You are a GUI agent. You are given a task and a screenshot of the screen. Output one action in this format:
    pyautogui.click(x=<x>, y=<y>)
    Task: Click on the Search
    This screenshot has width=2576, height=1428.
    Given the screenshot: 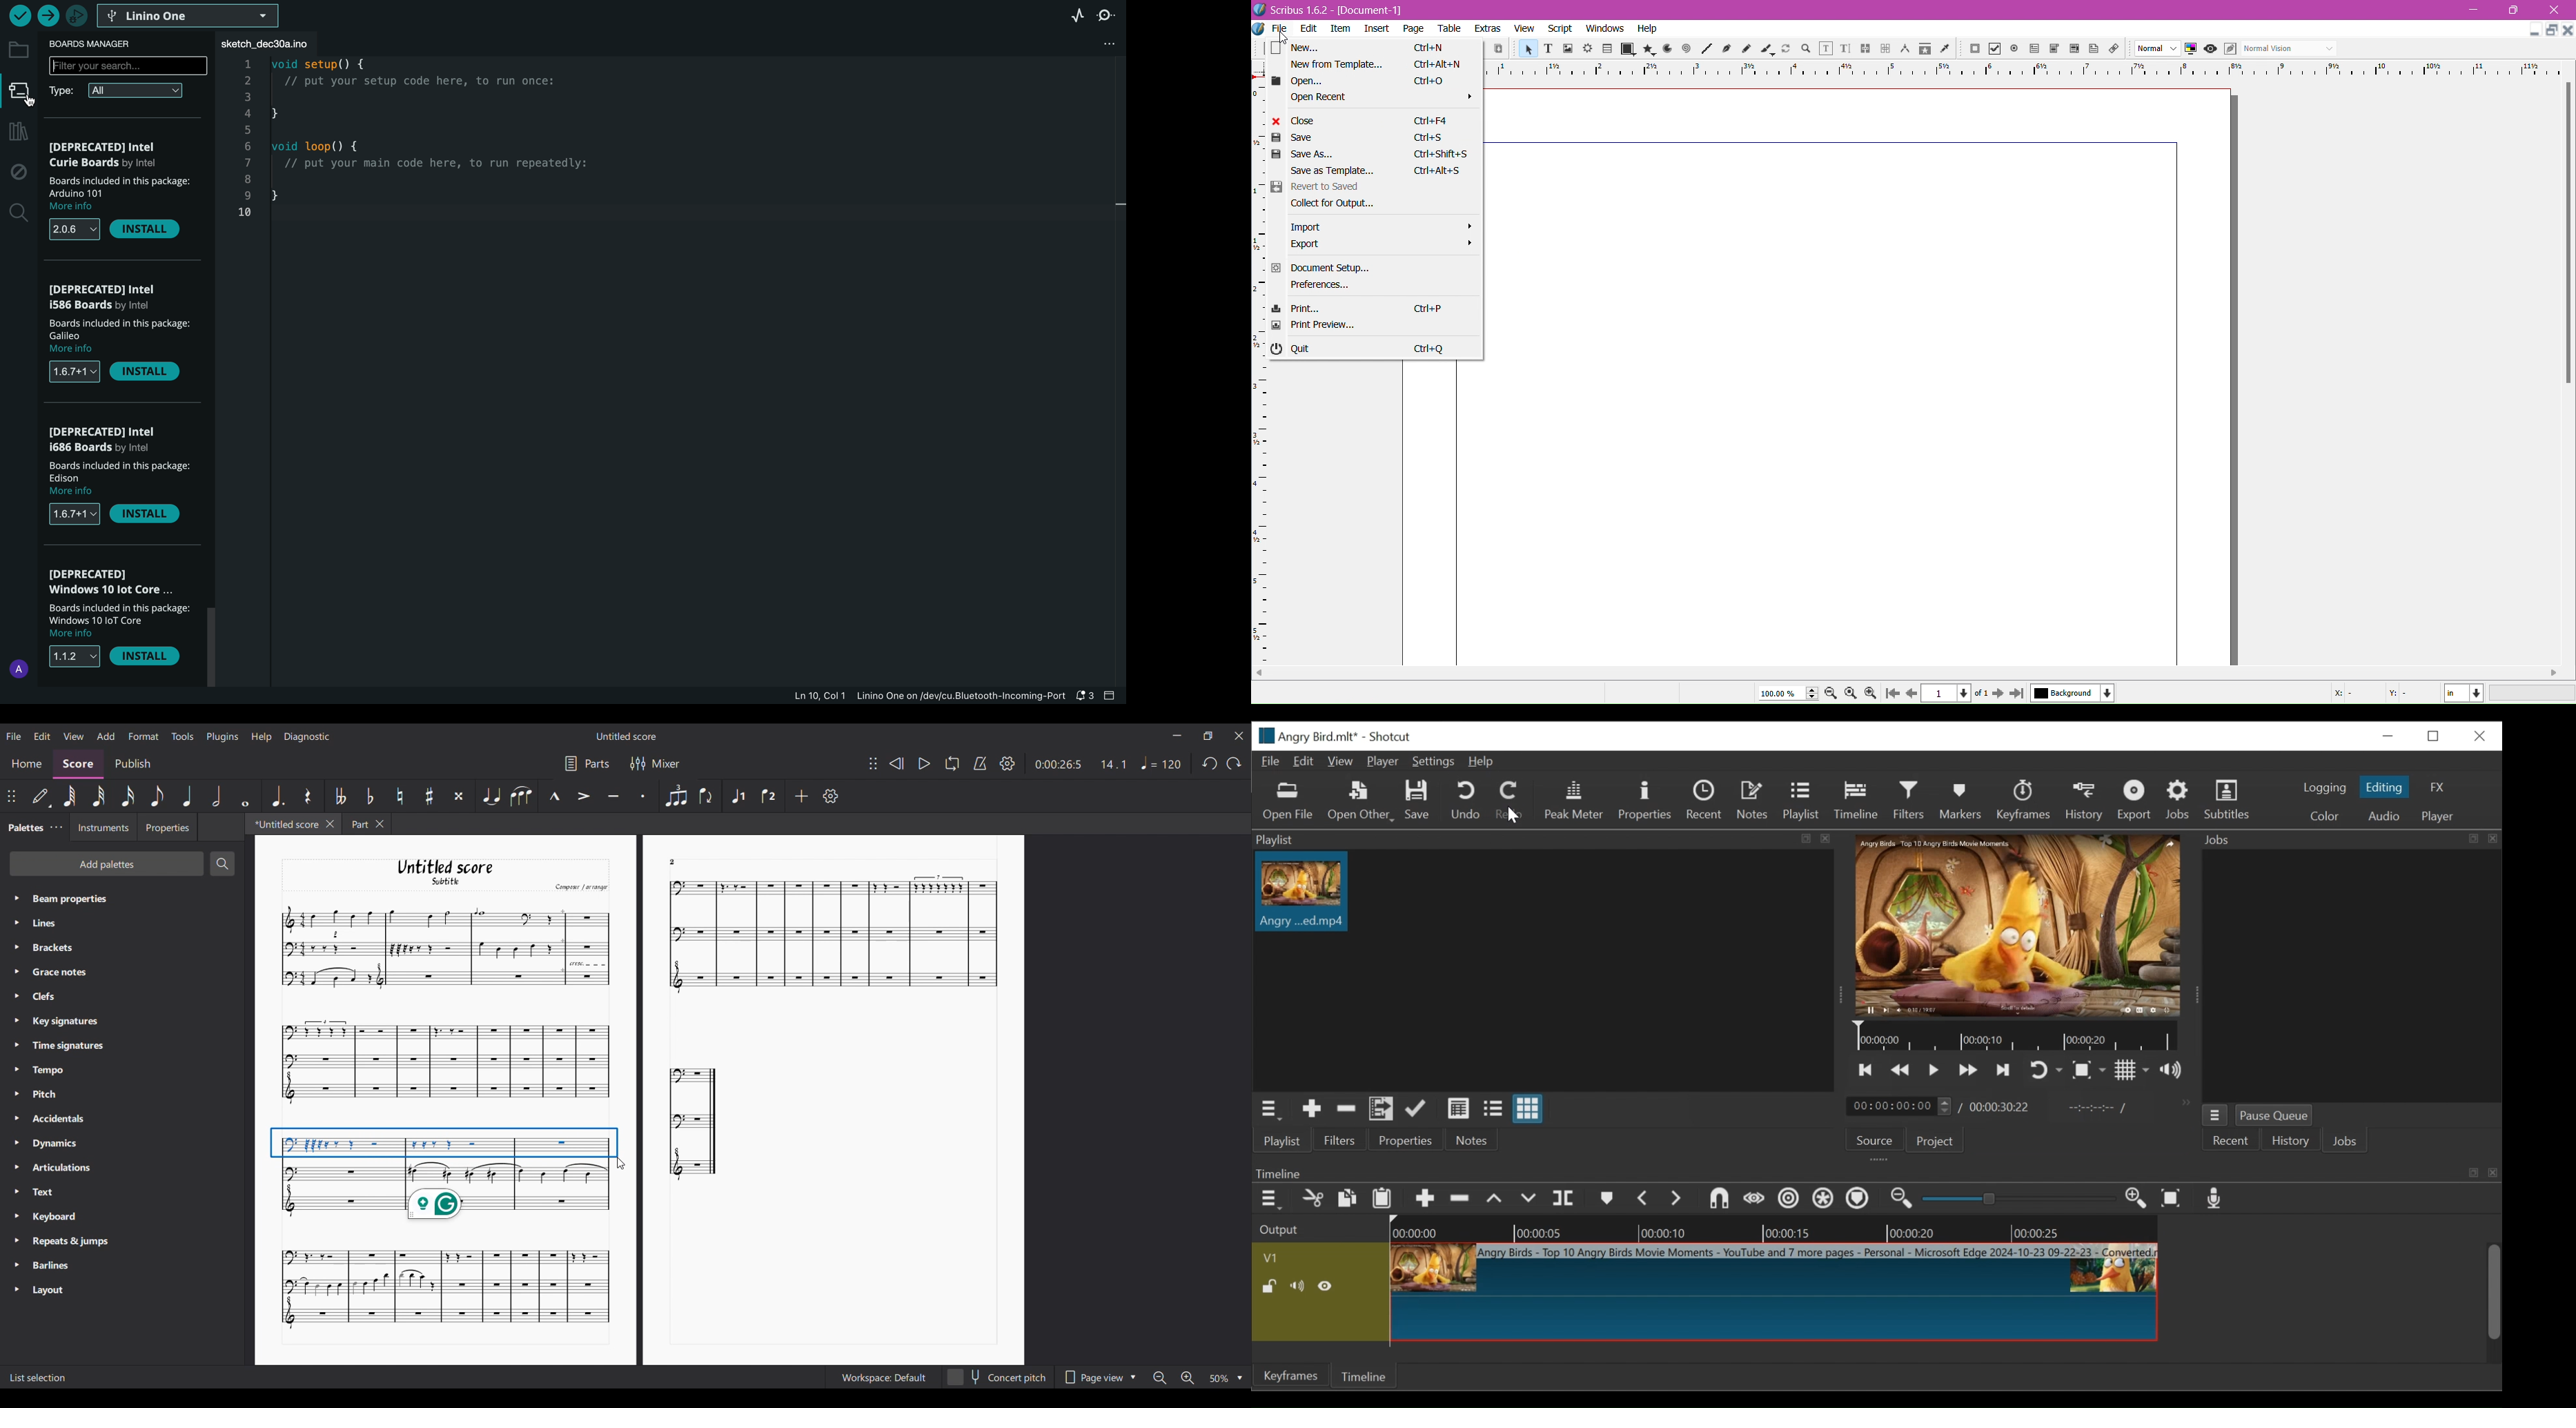 What is the action you would take?
    pyautogui.click(x=222, y=864)
    